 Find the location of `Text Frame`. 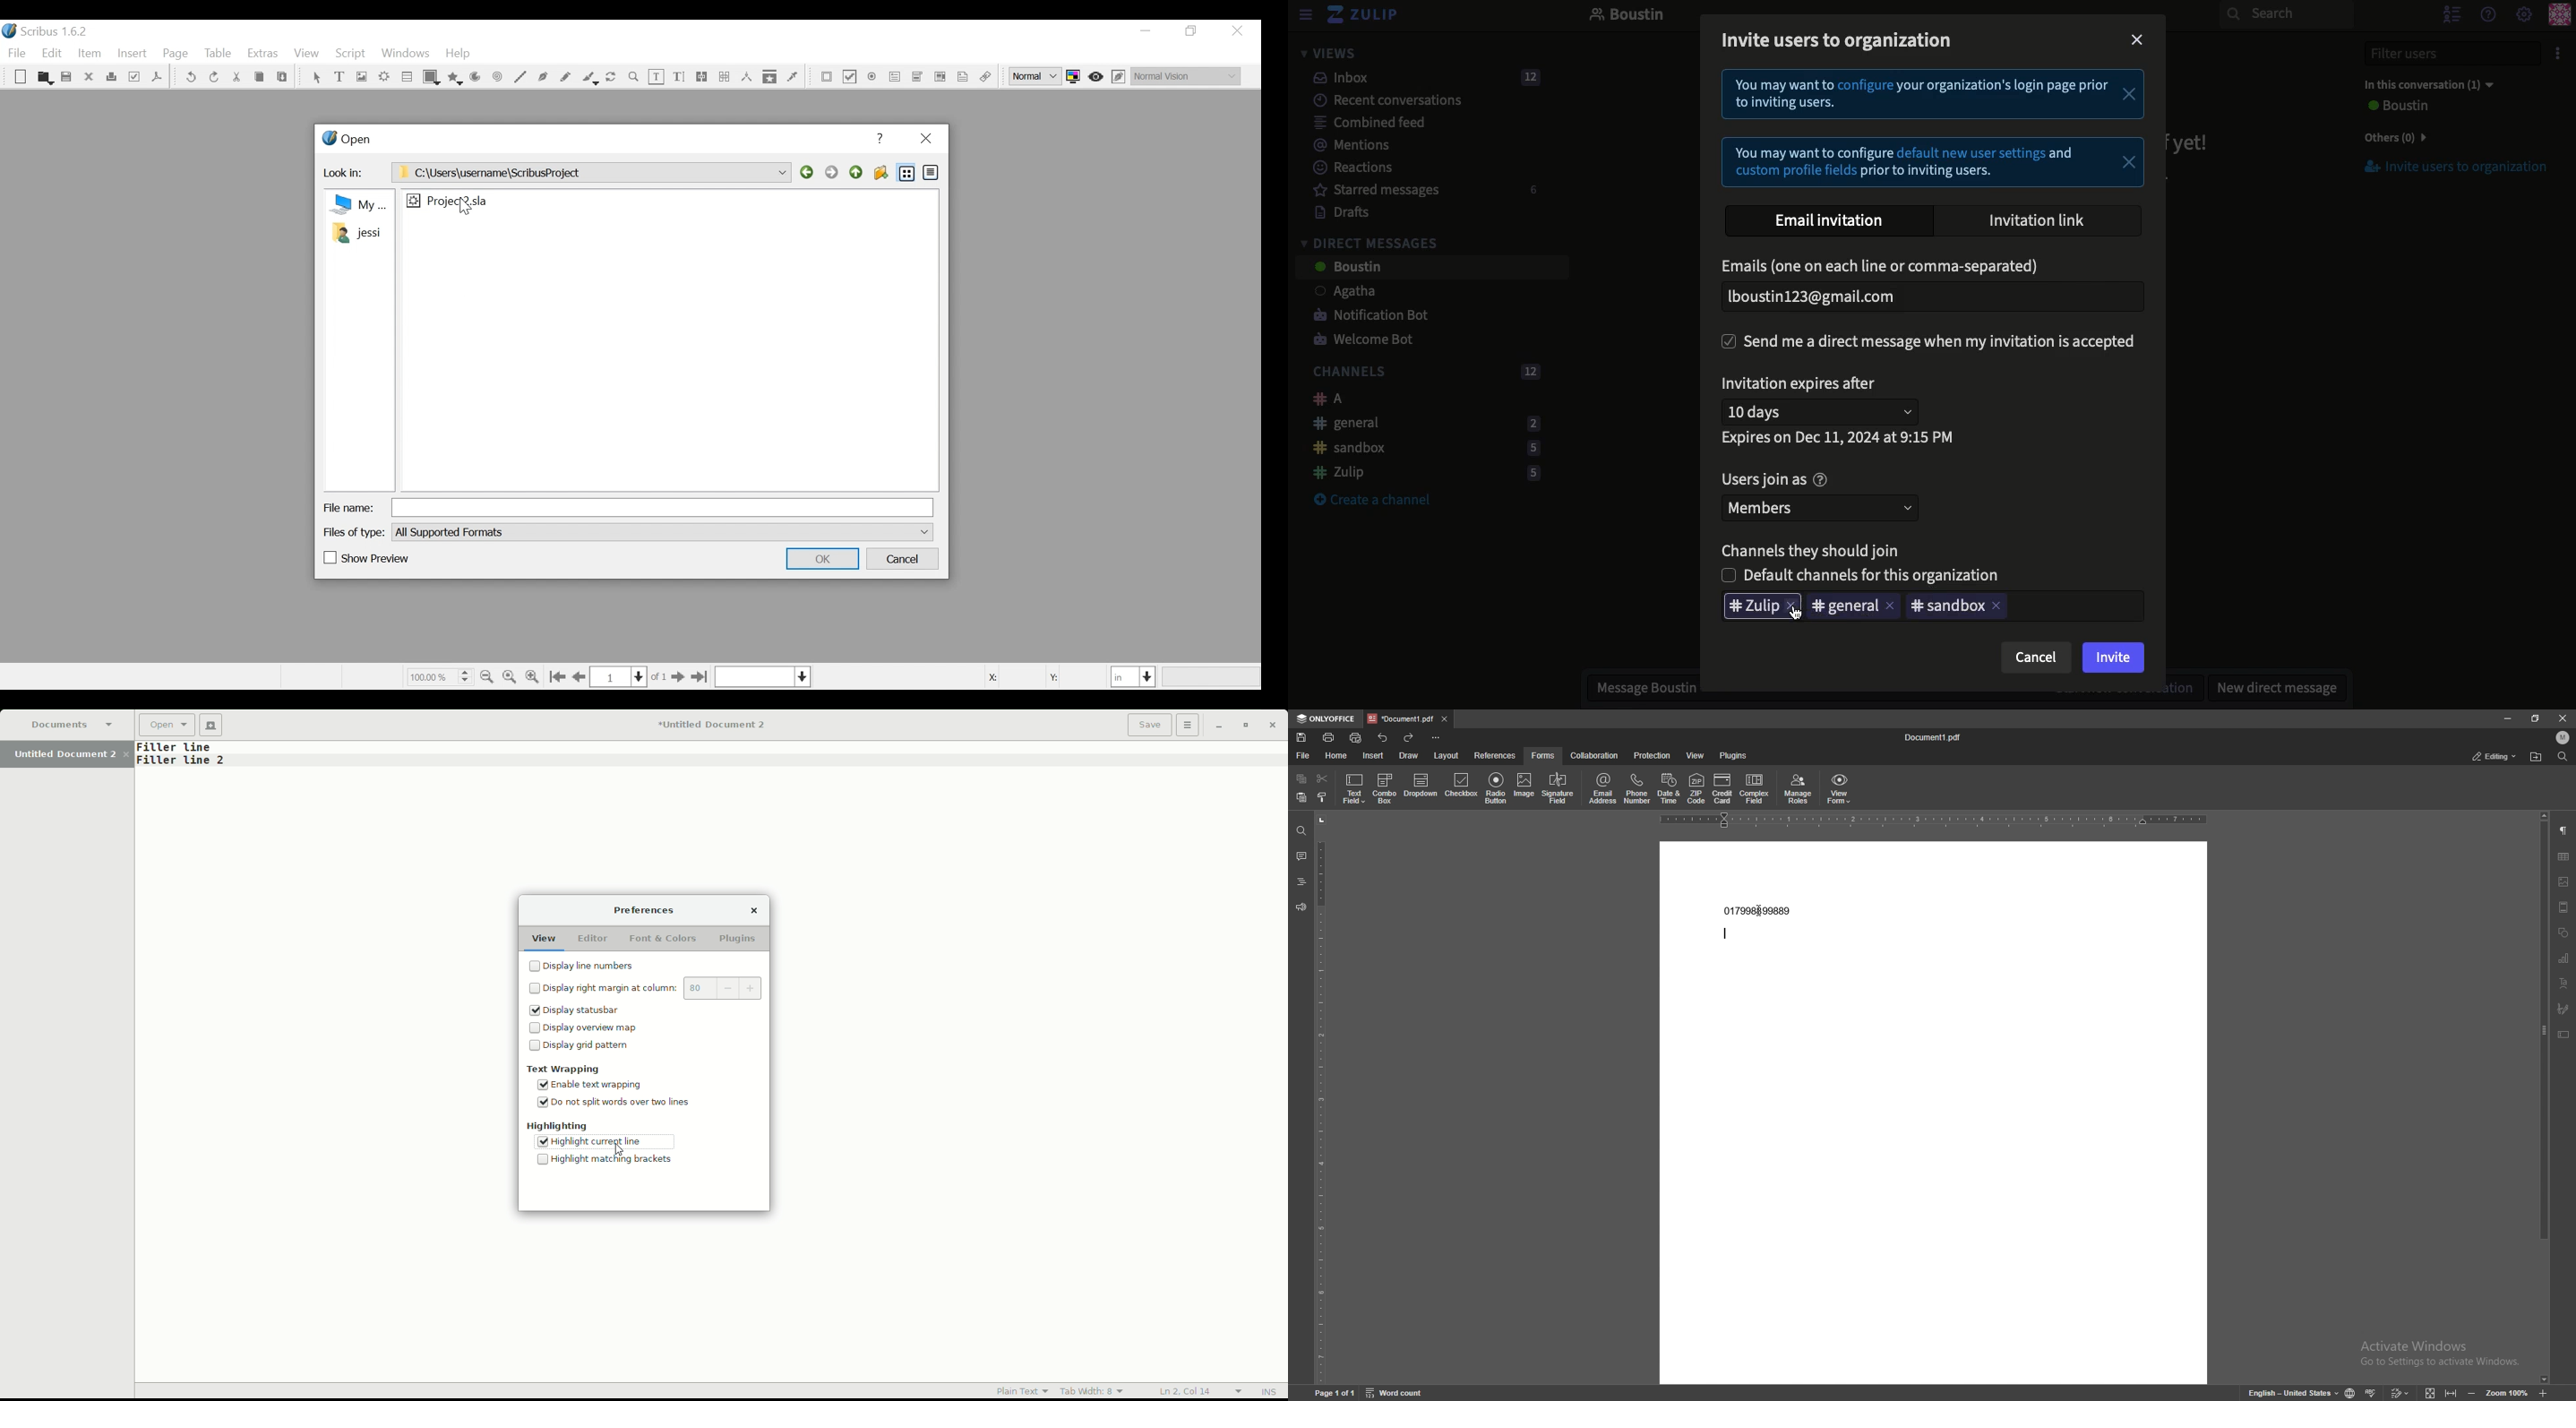

Text Frame is located at coordinates (341, 78).